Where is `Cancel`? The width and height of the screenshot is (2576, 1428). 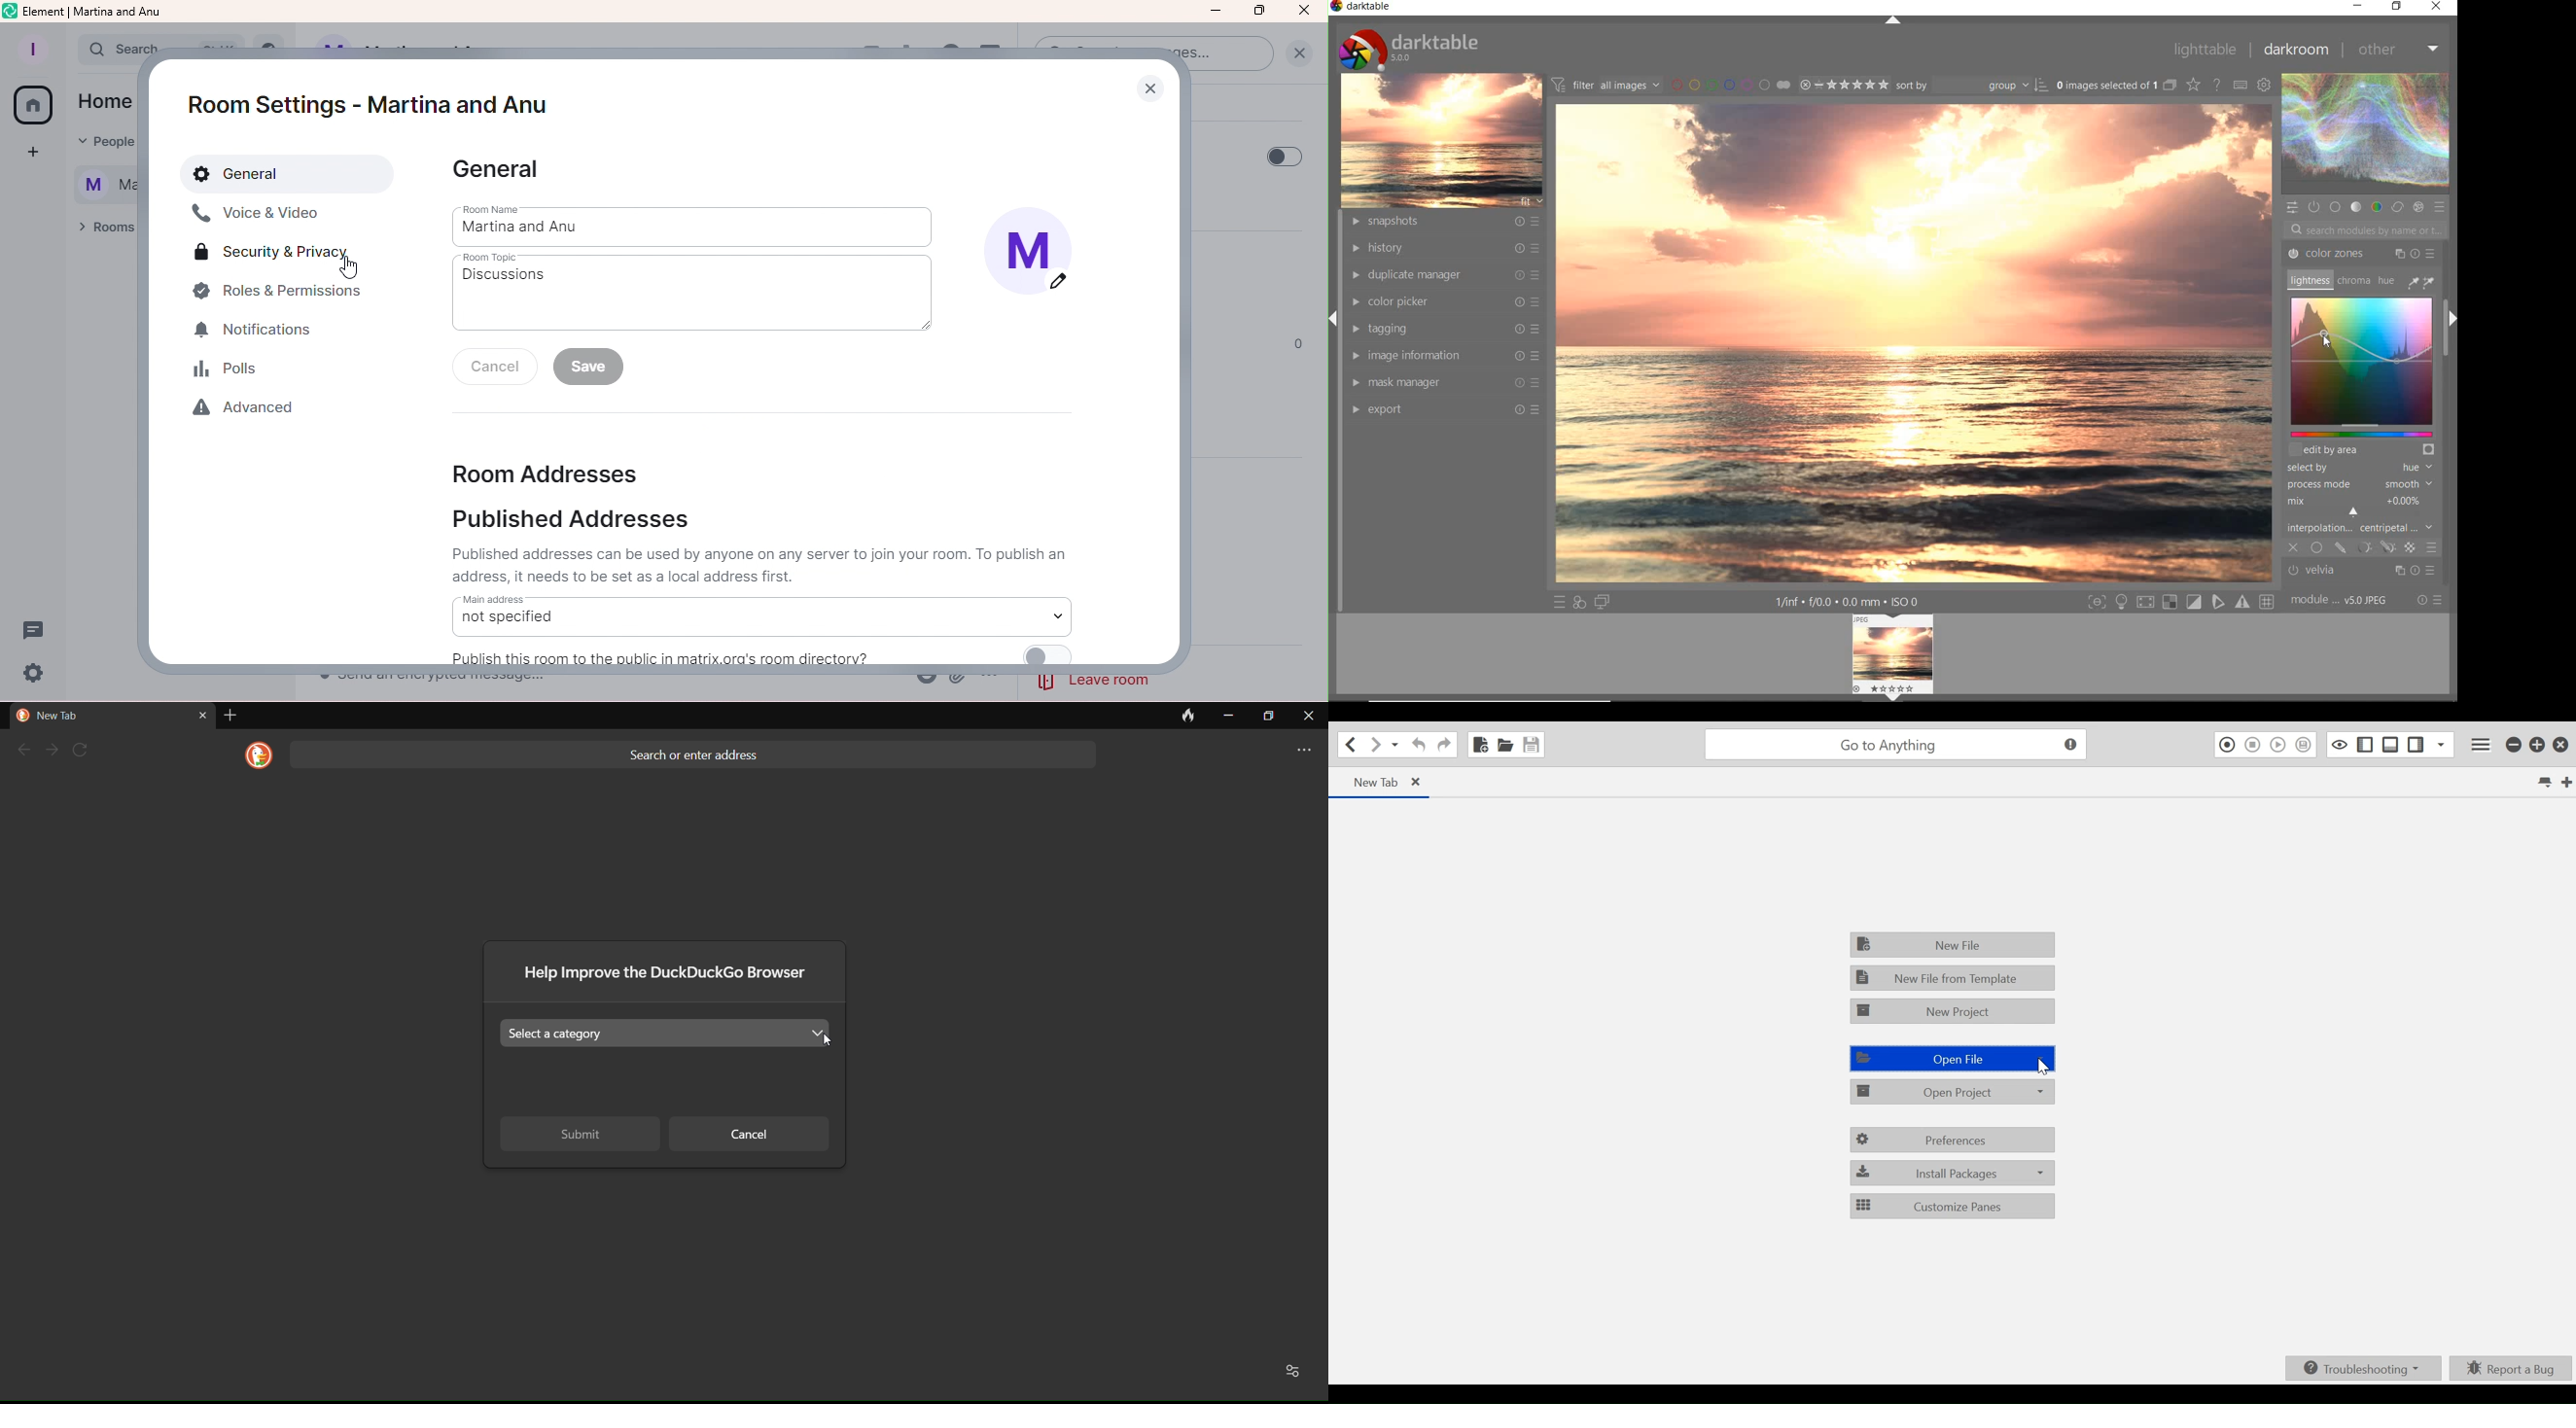
Cancel is located at coordinates (484, 368).